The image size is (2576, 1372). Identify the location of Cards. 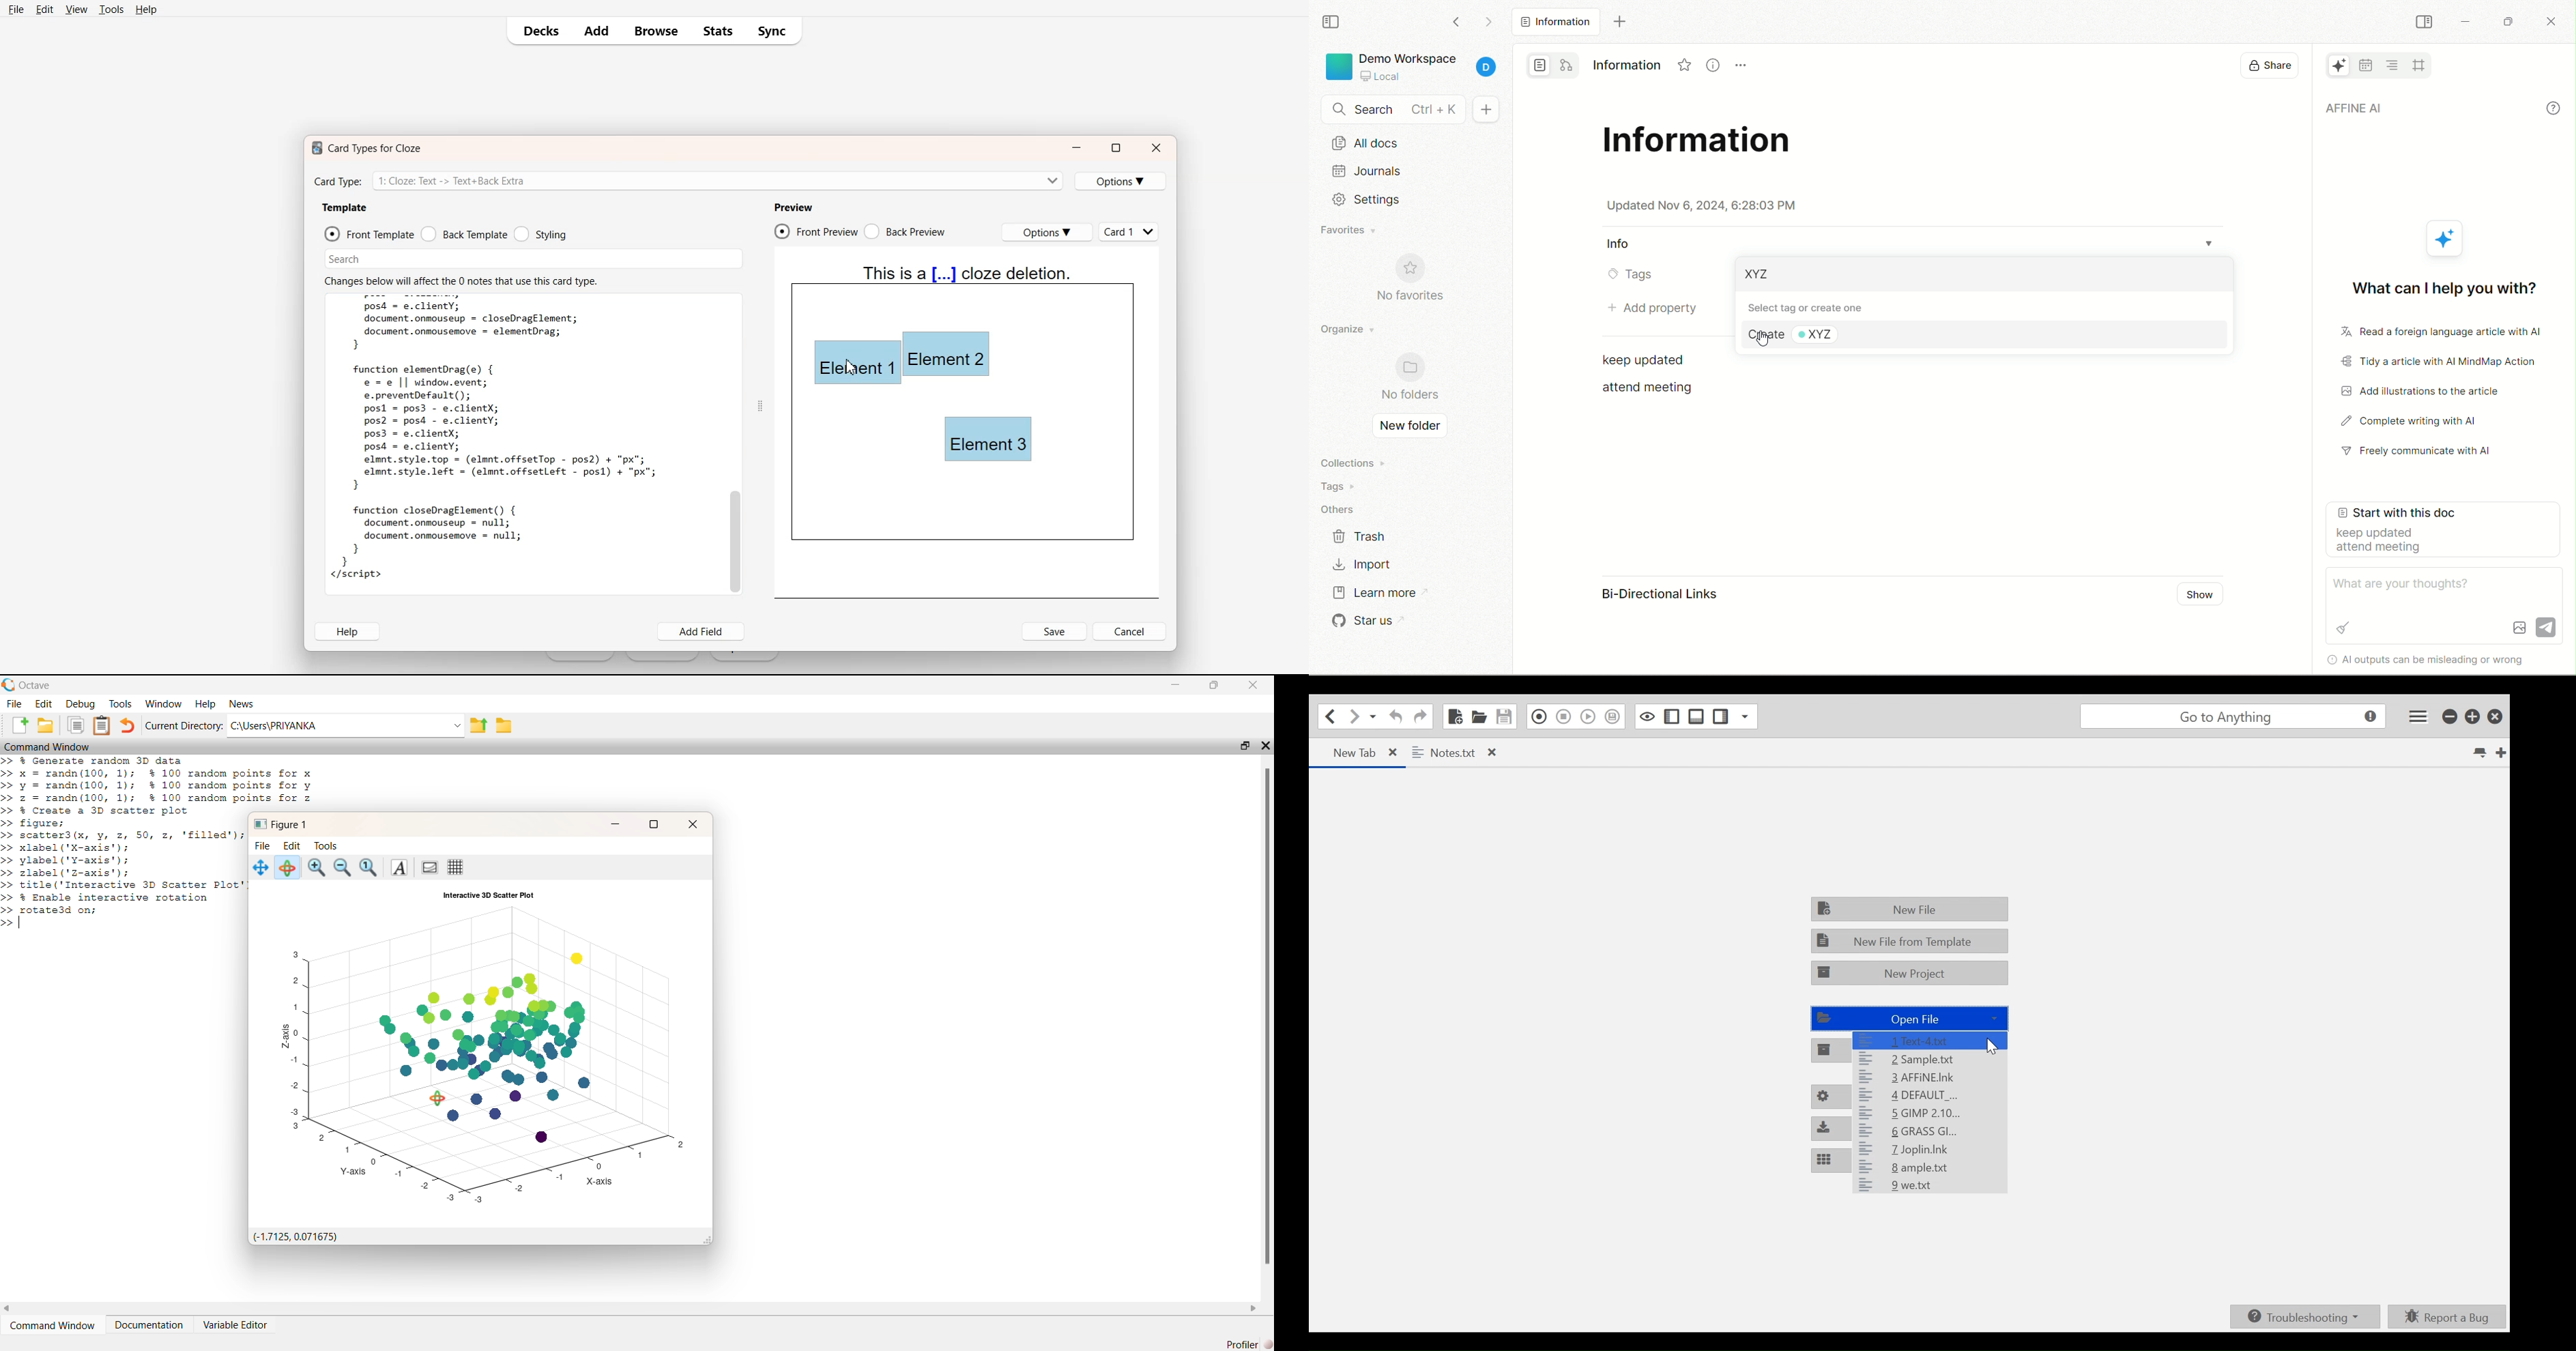
(1130, 232).